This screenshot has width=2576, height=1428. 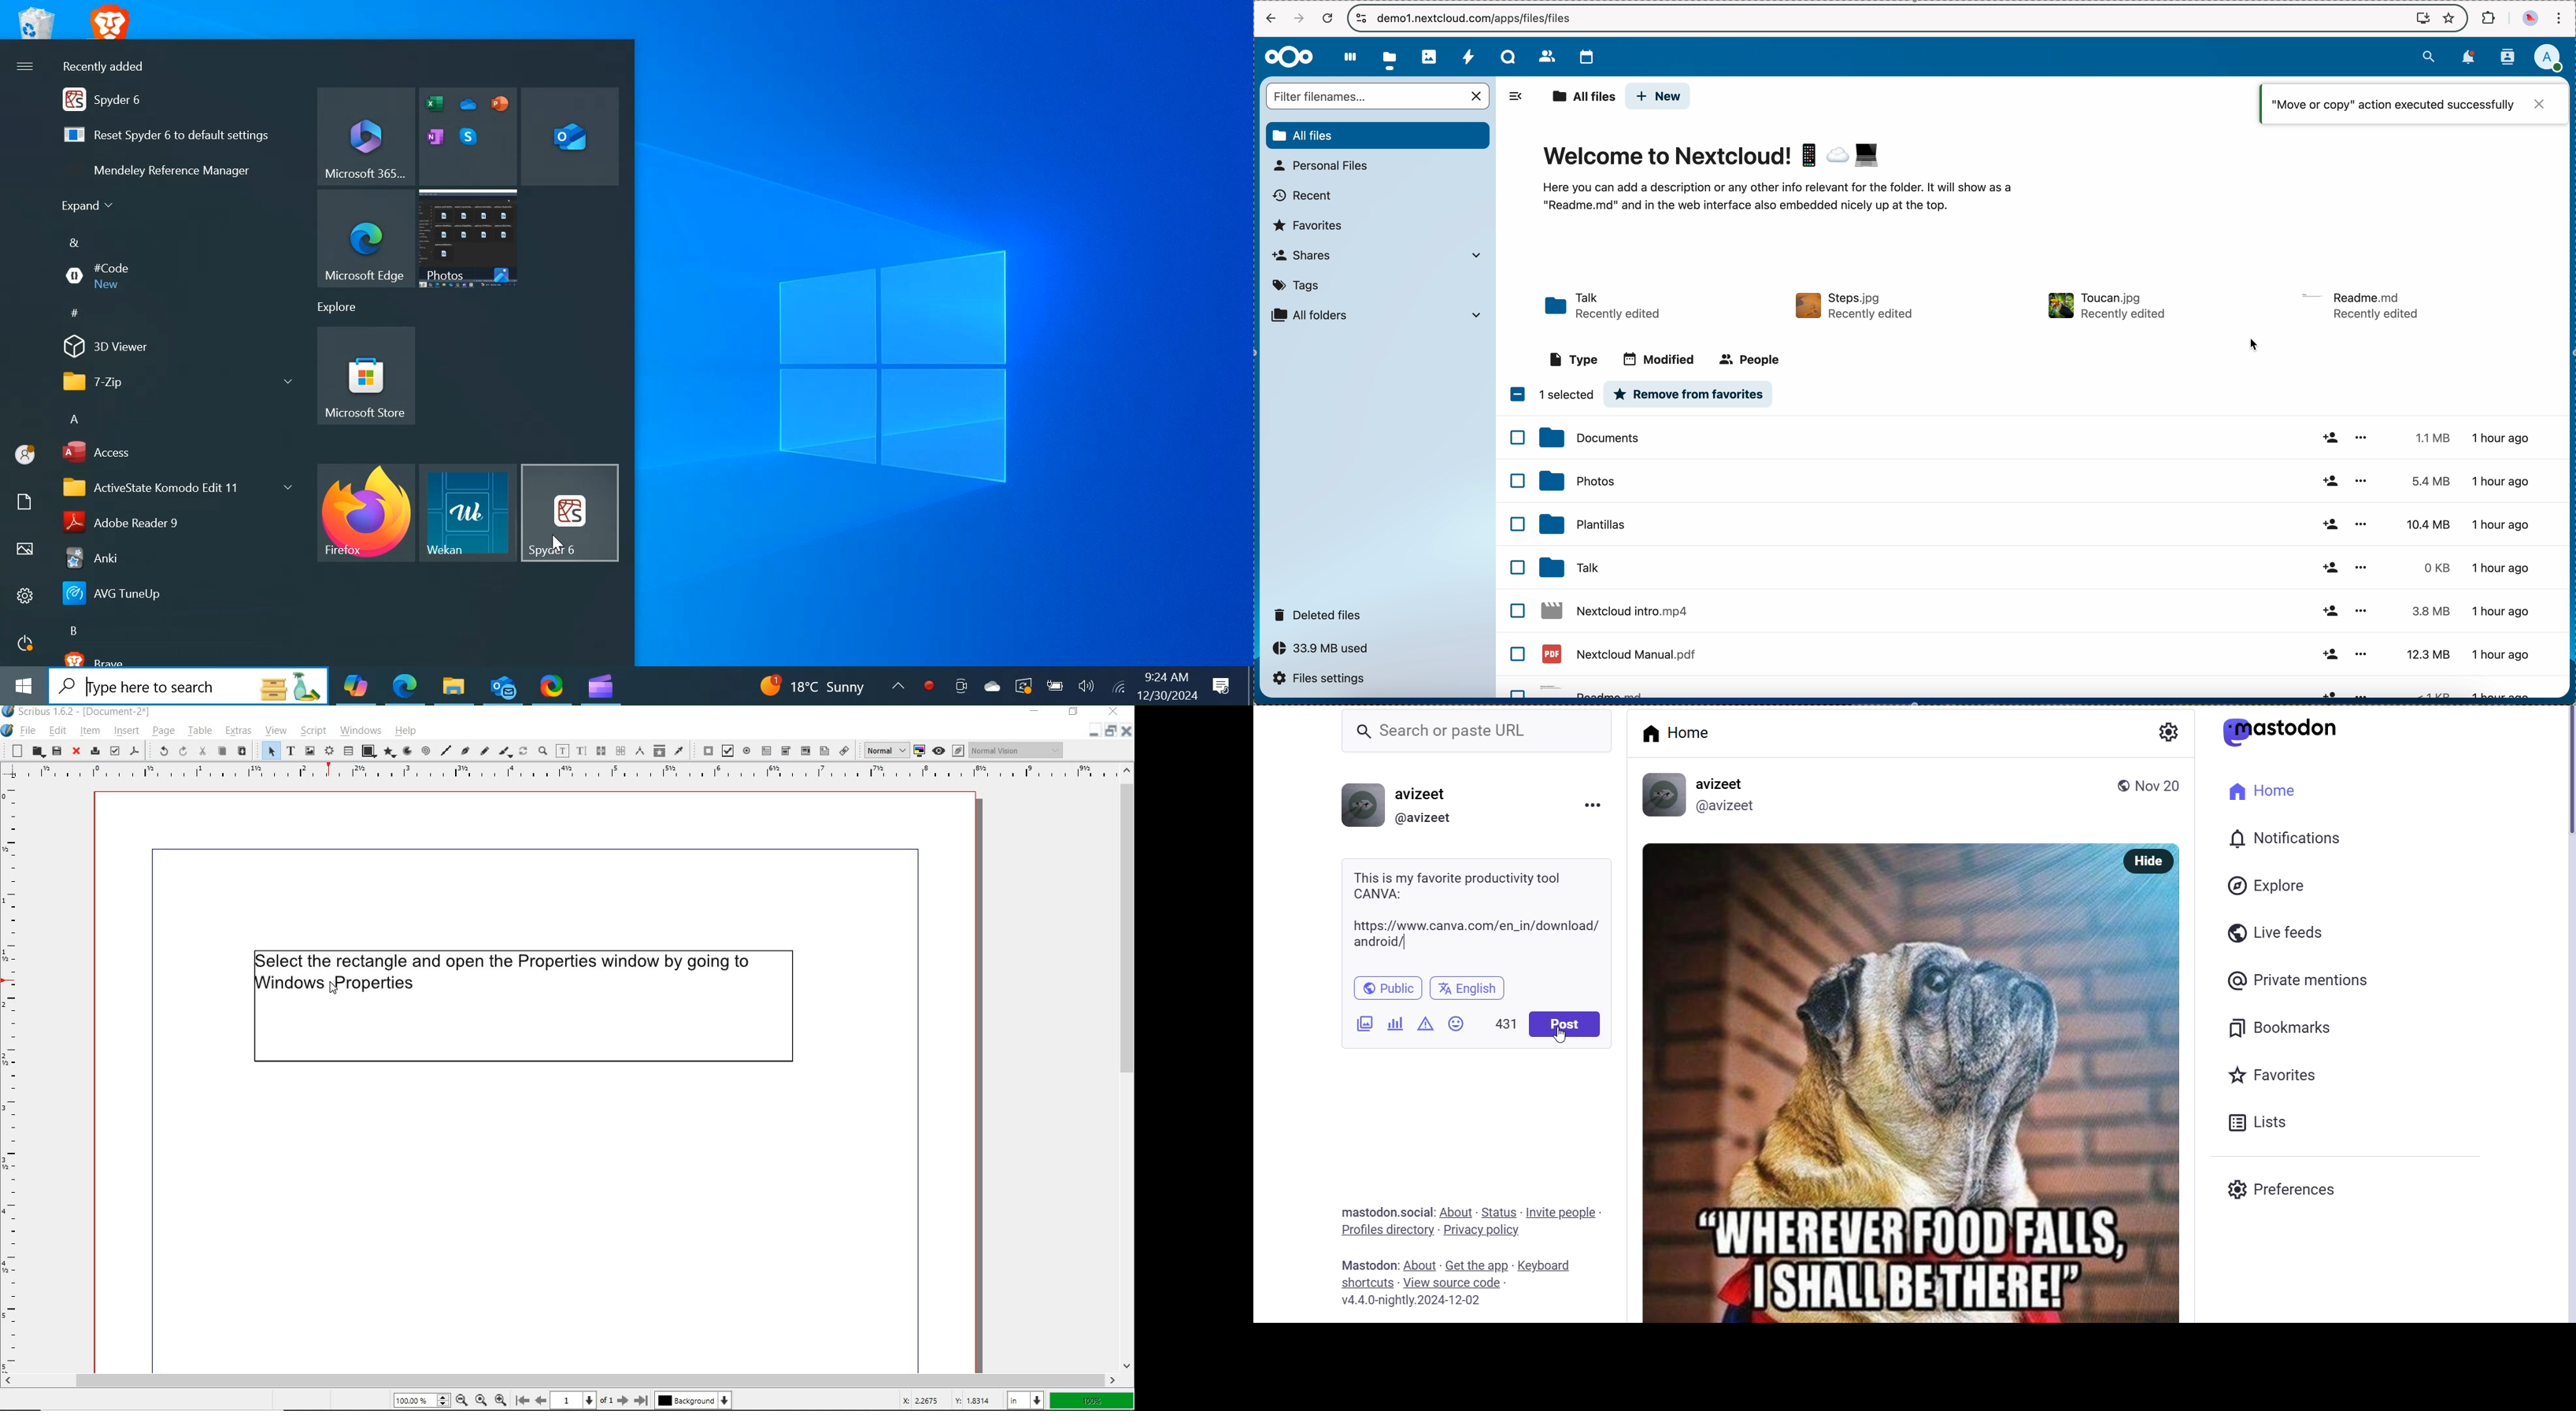 I want to click on Record, so click(x=930, y=684).